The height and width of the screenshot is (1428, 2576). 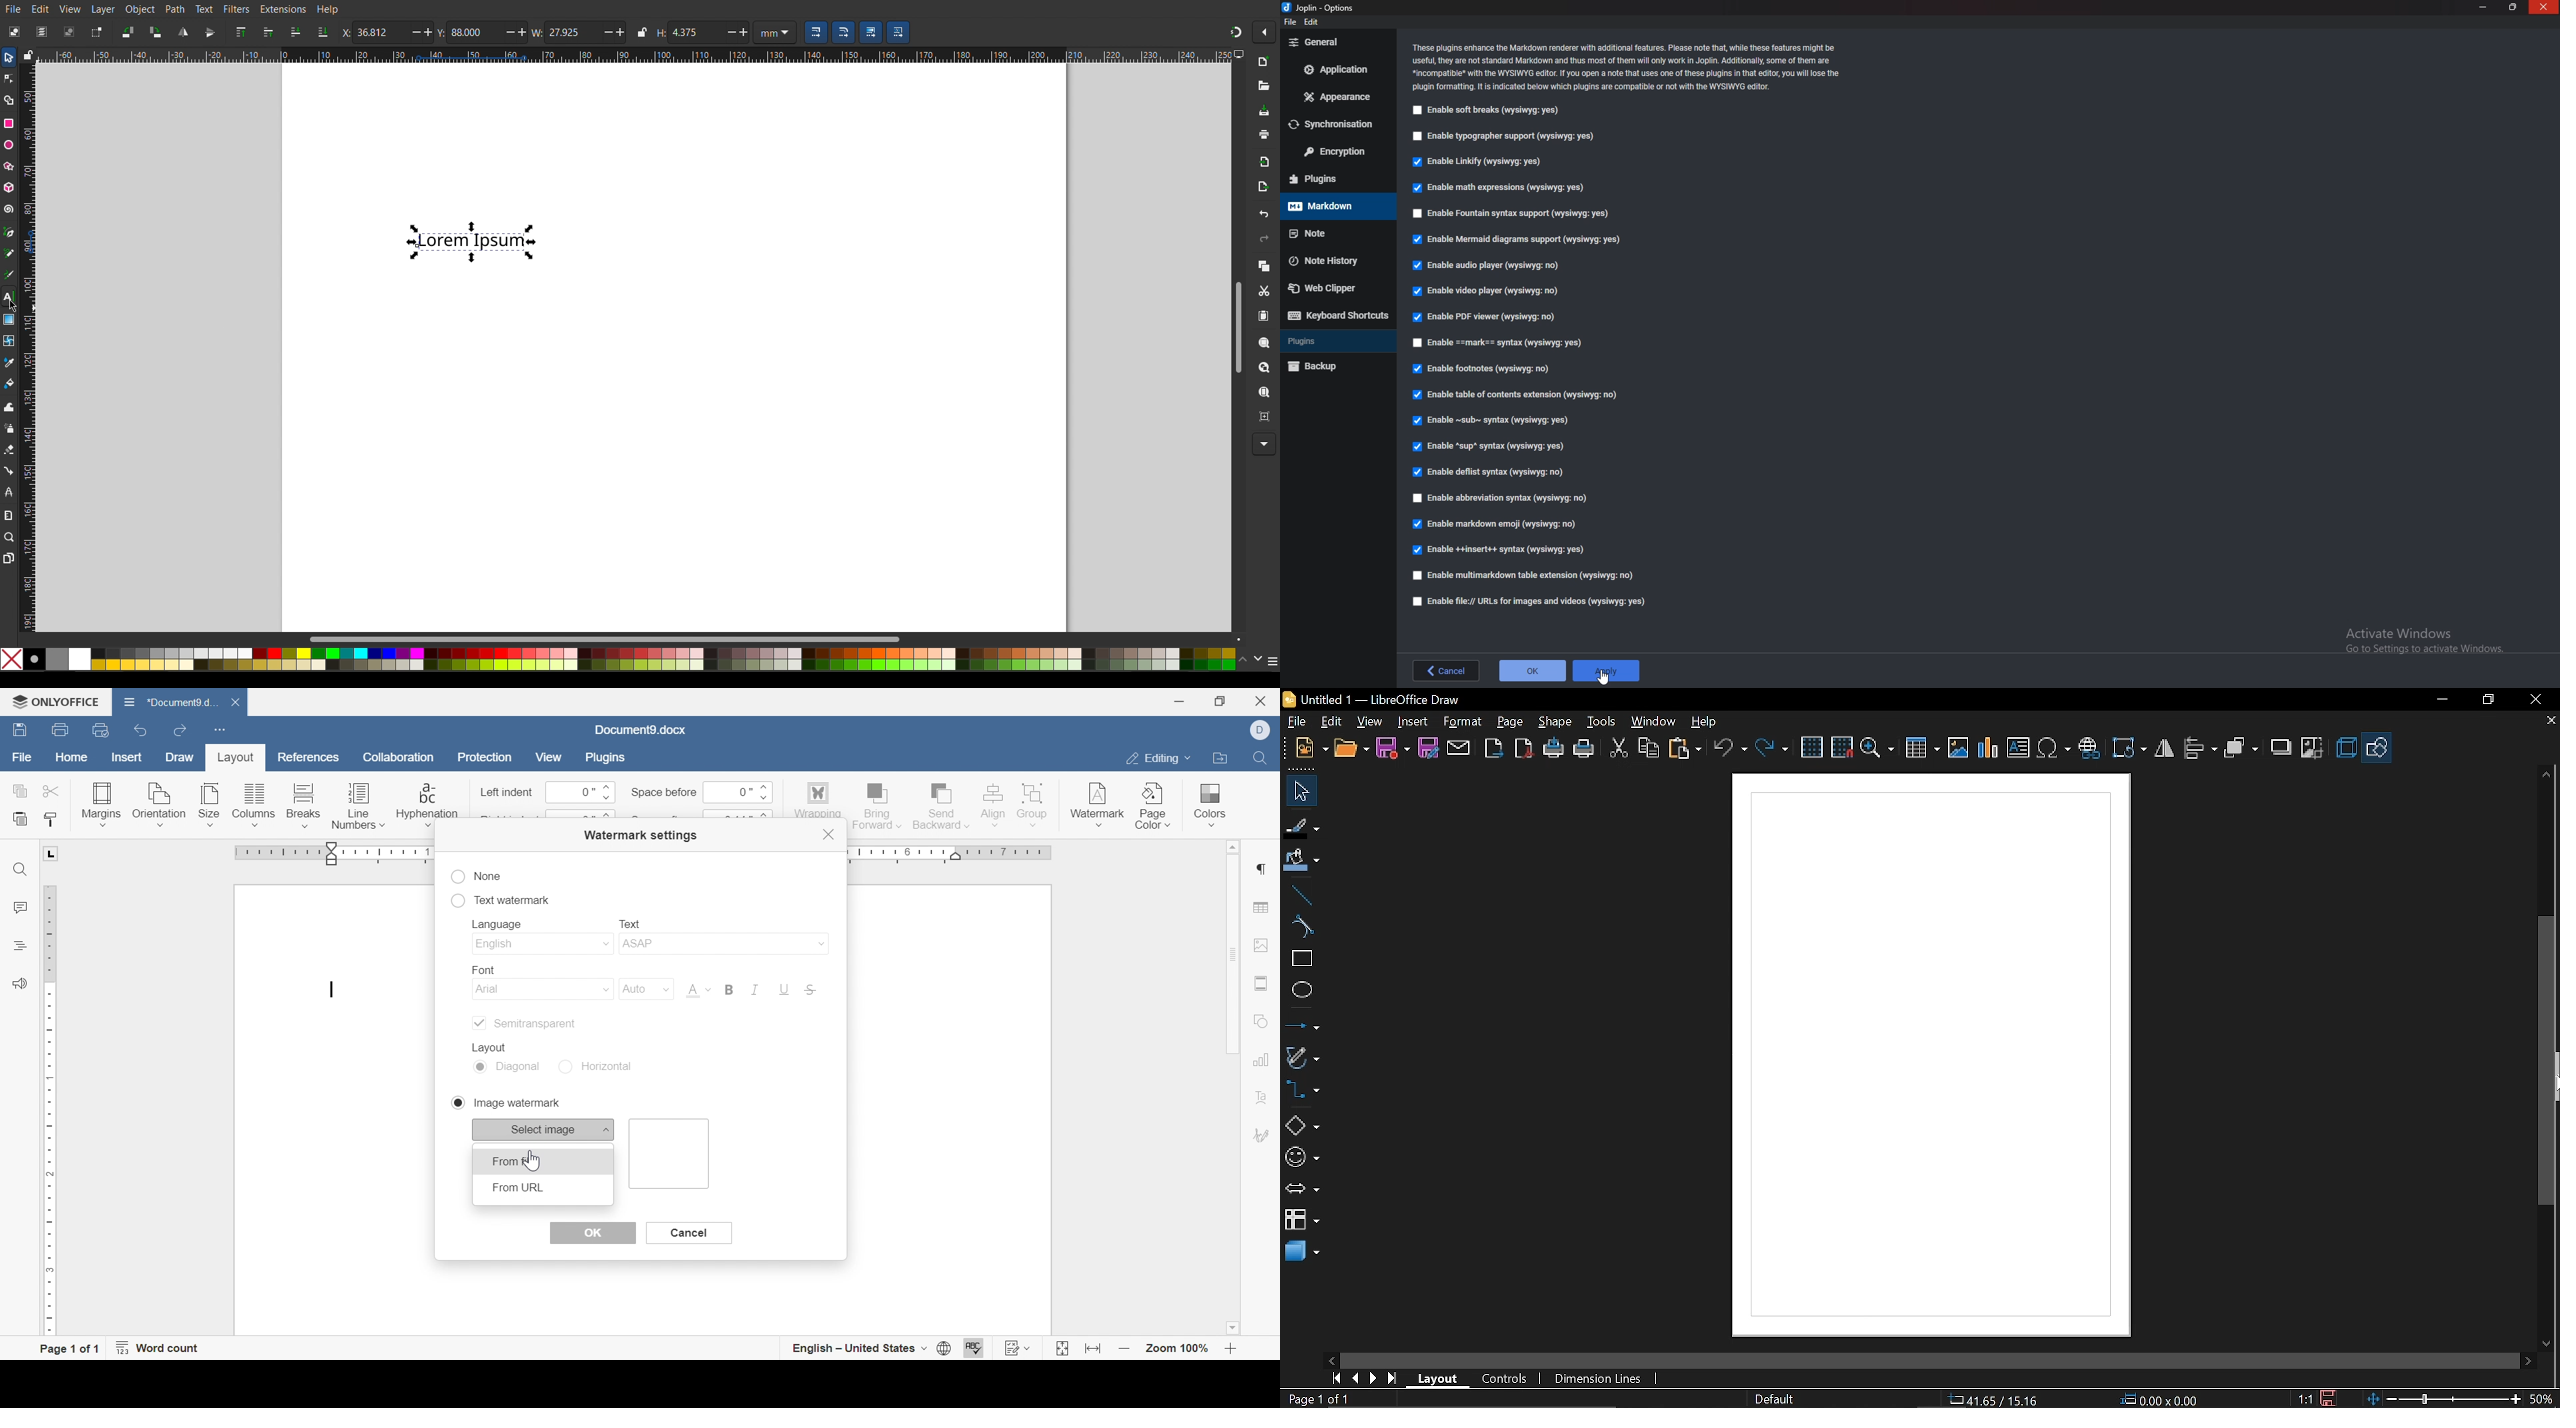 I want to click on save as, so click(x=1428, y=748).